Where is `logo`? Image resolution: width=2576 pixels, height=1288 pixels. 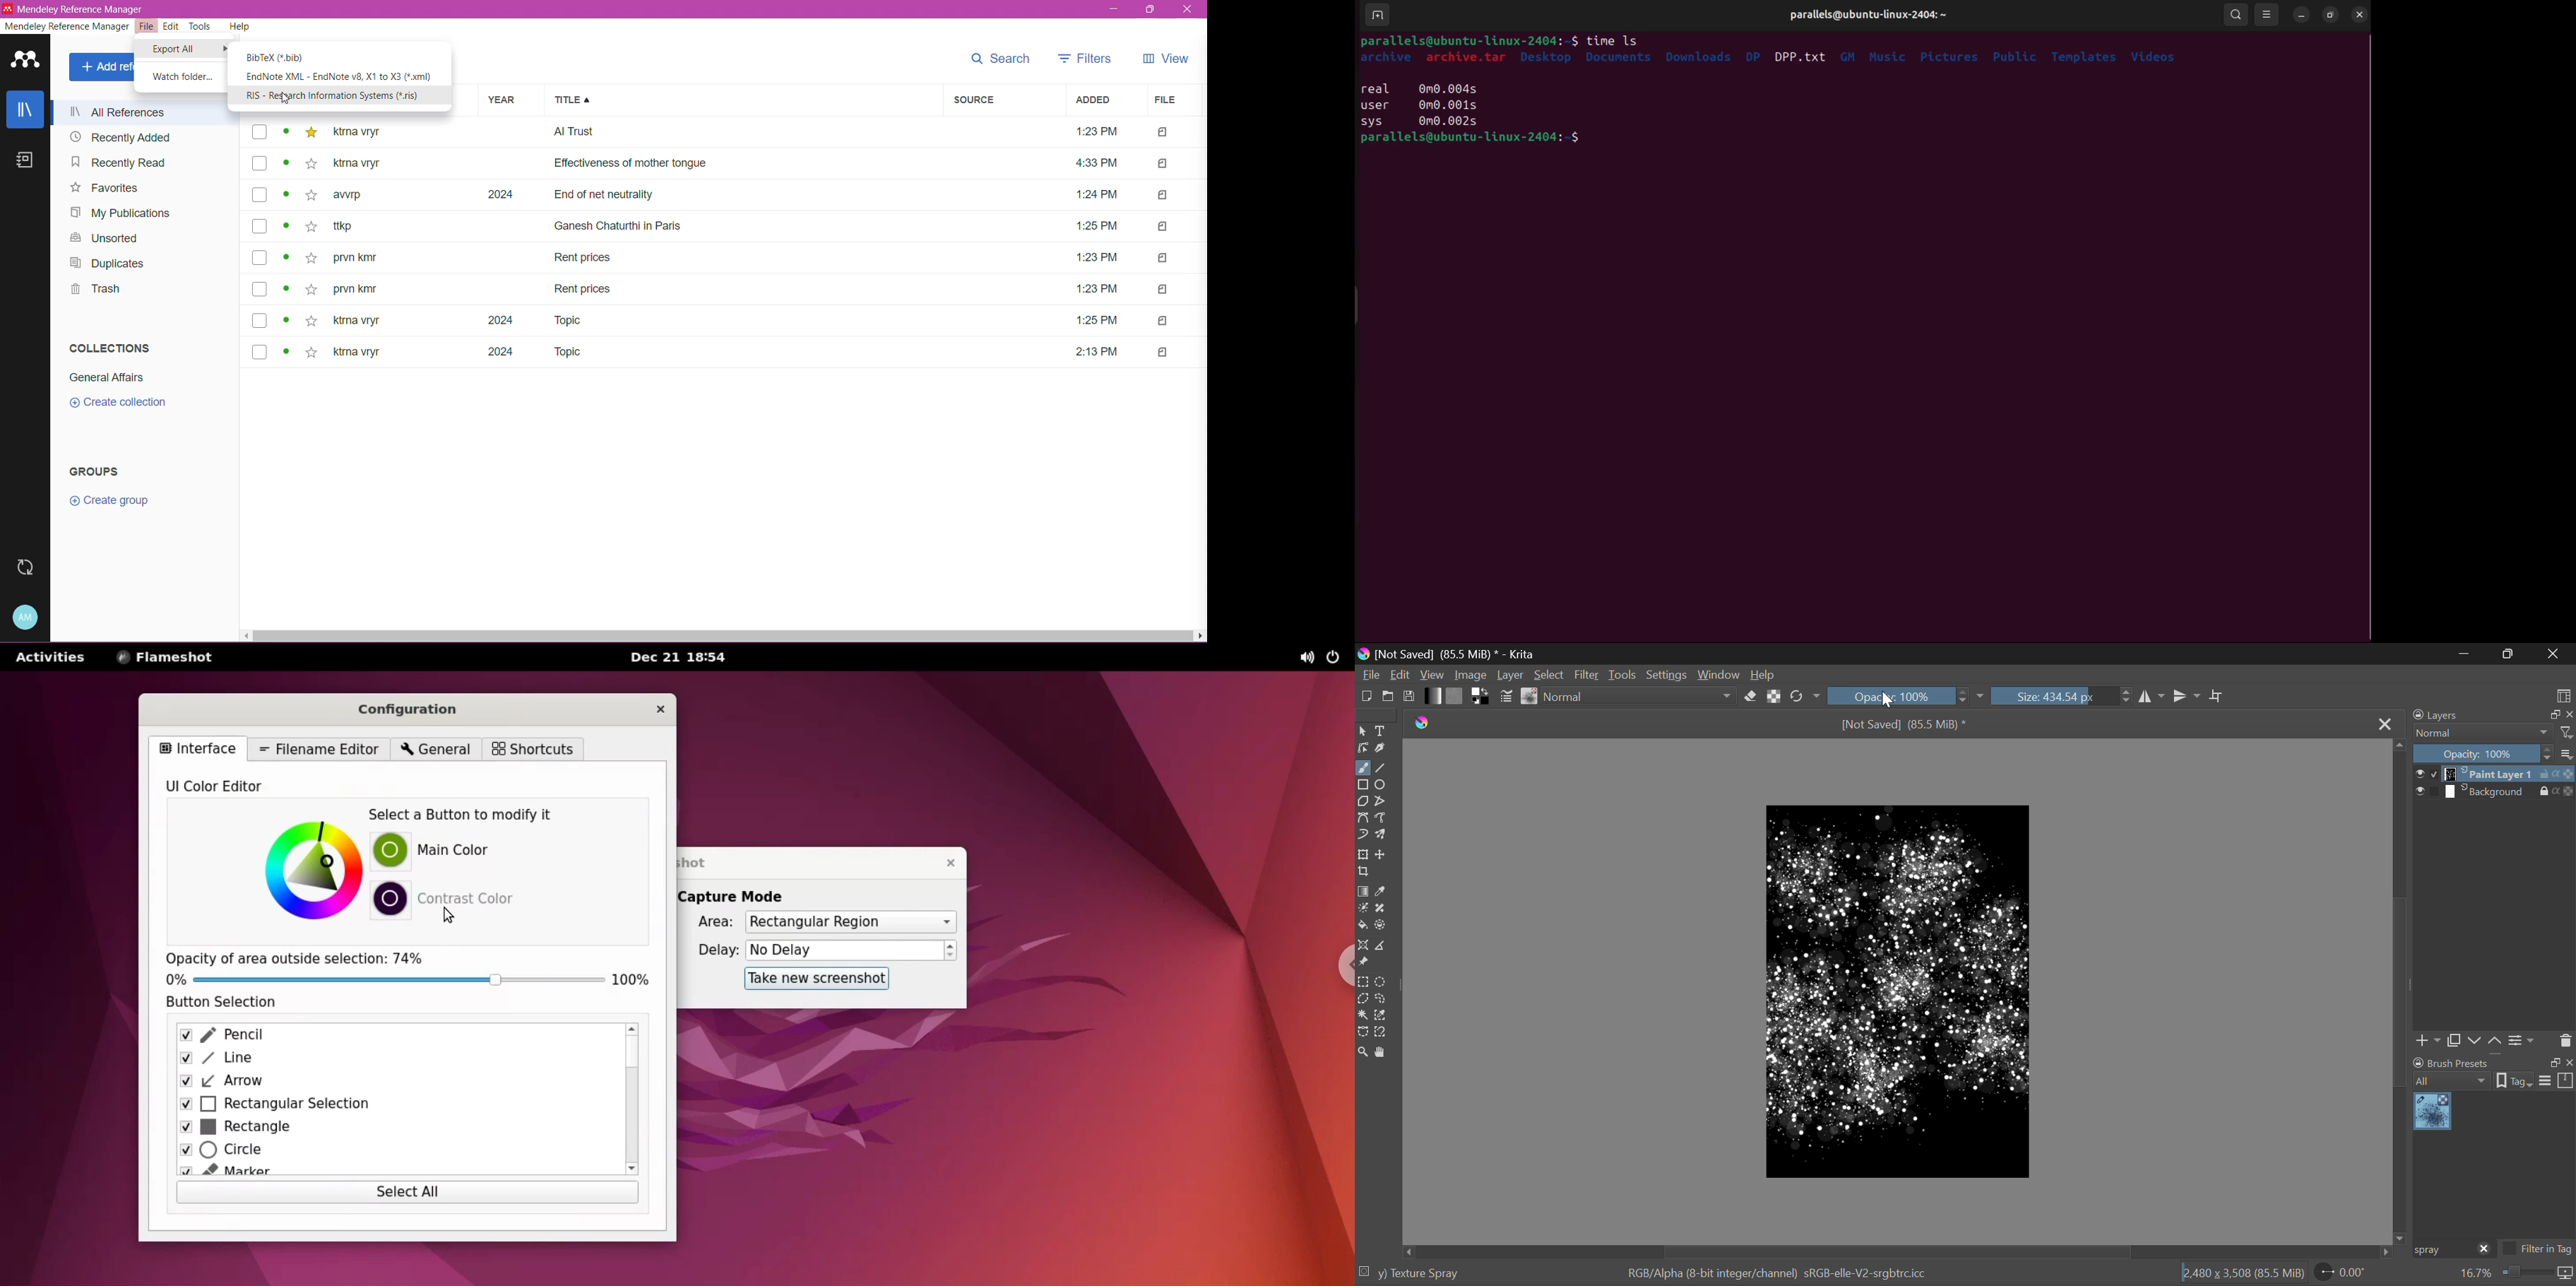 logo is located at coordinates (1366, 655).